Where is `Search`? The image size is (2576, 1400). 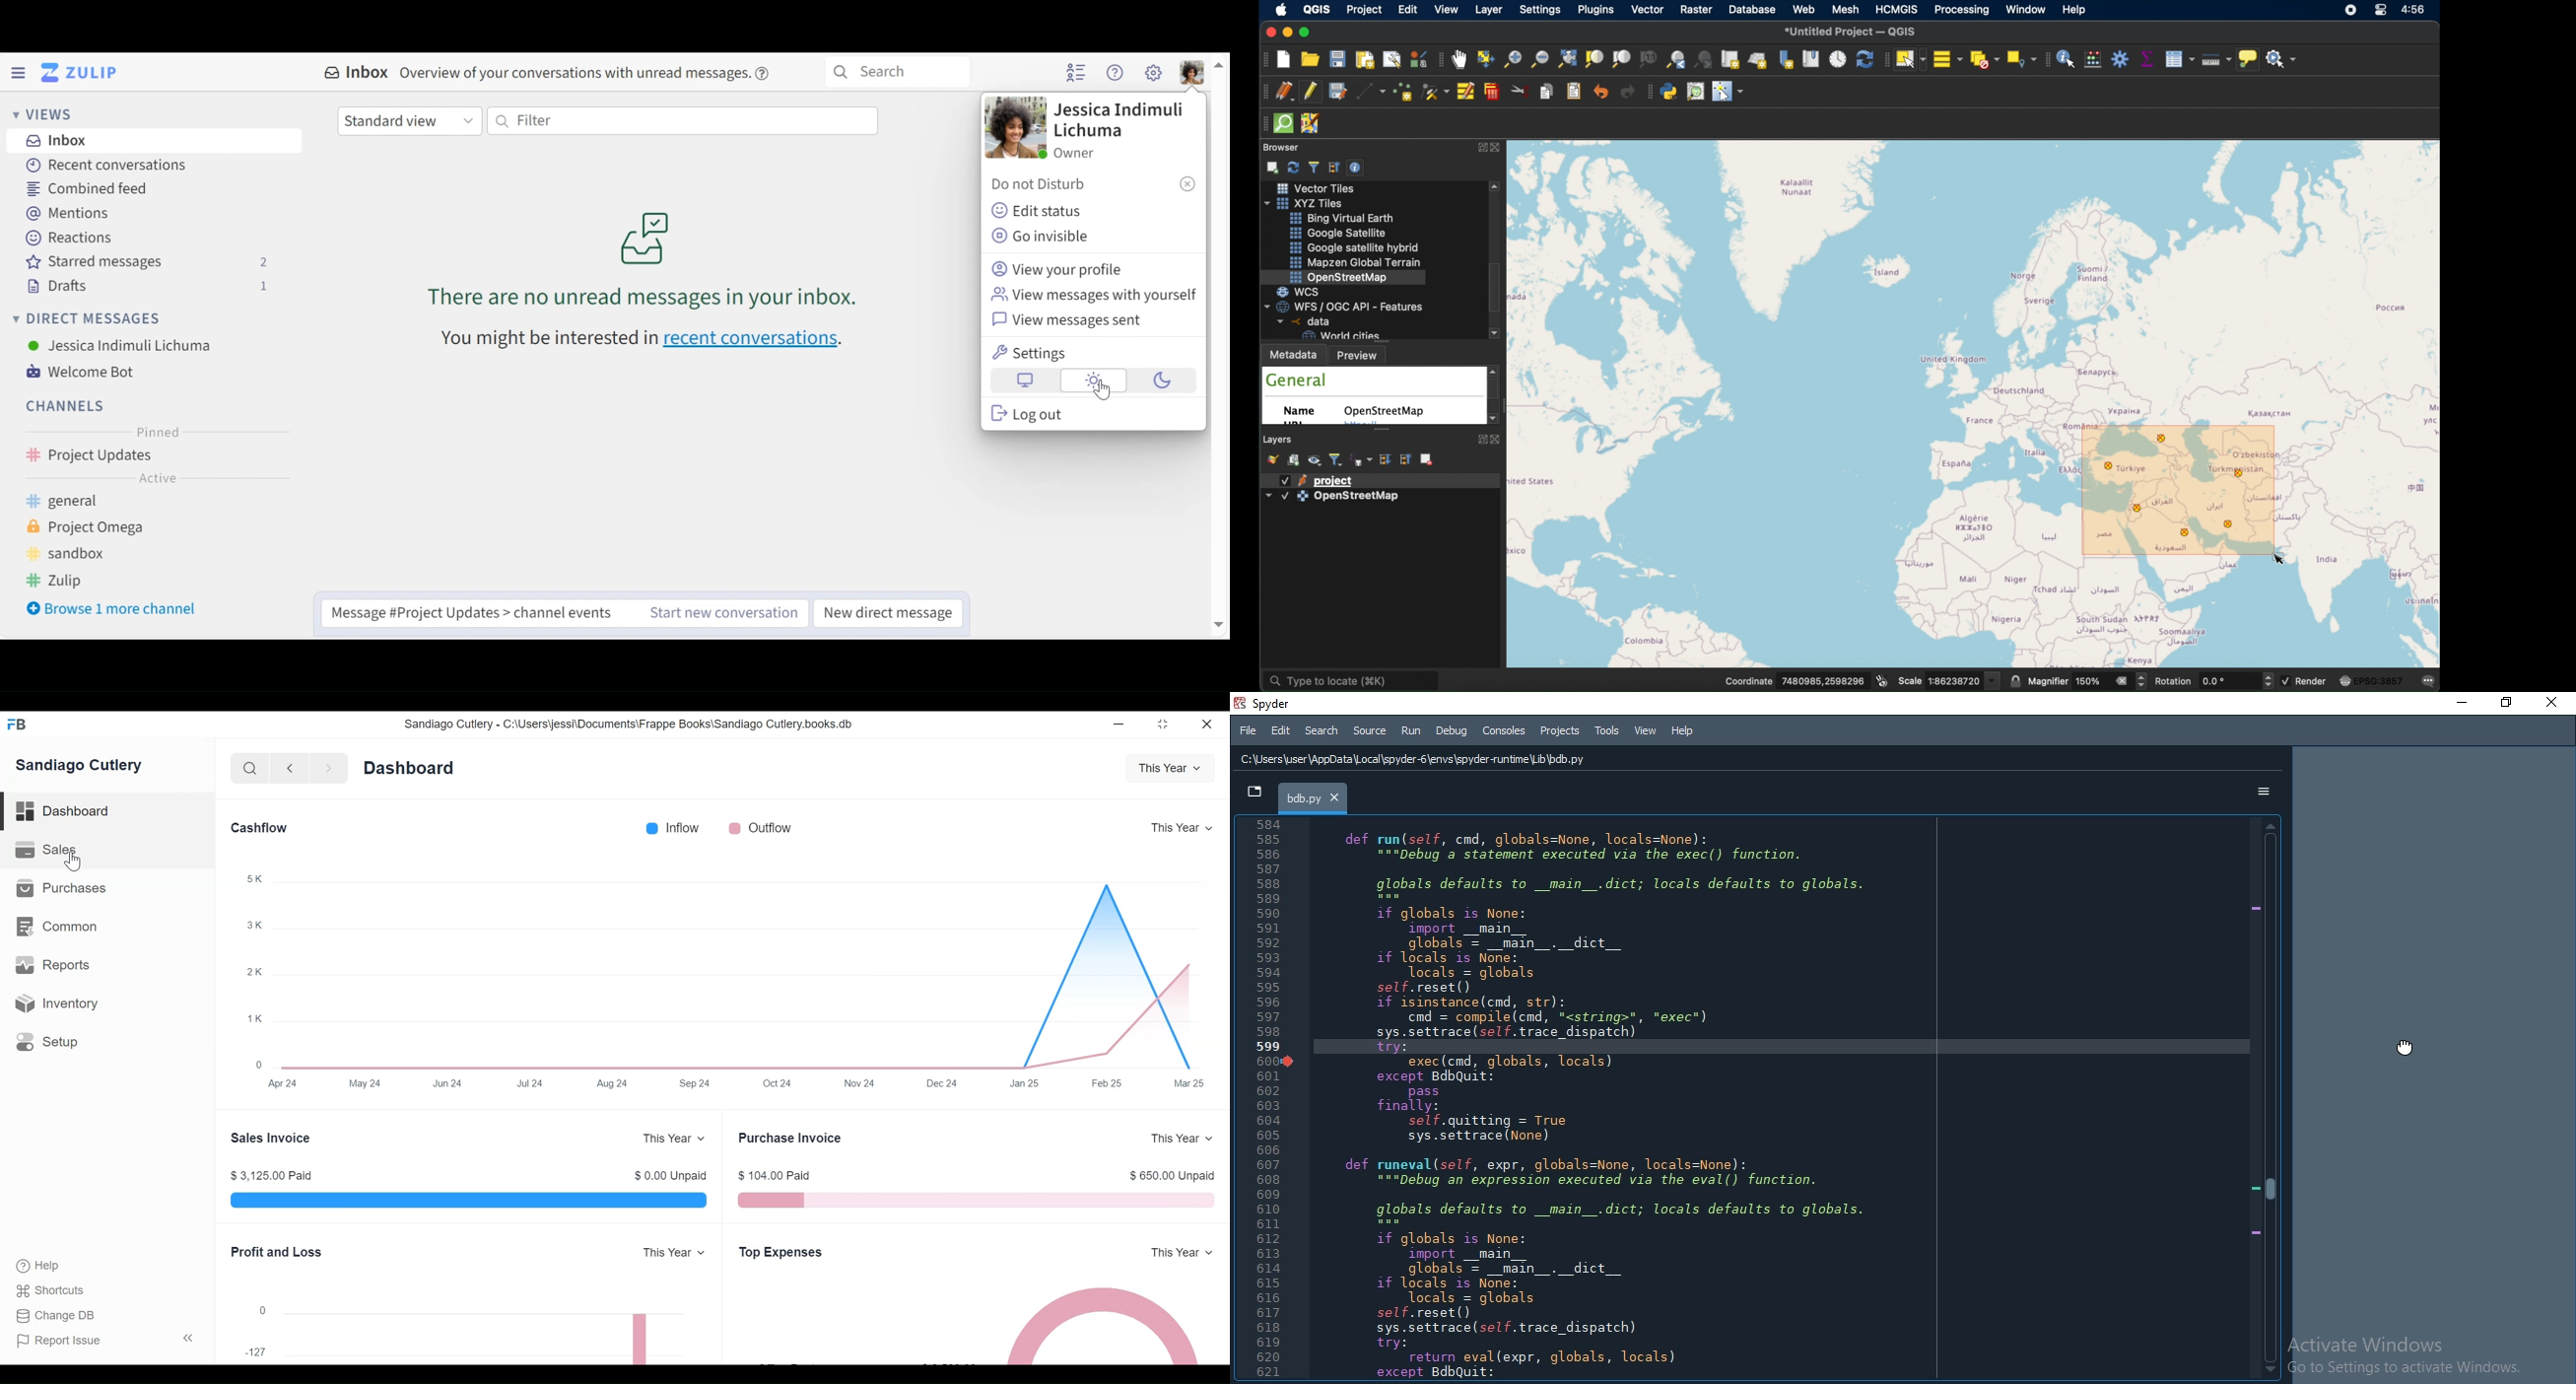
Search is located at coordinates (250, 768).